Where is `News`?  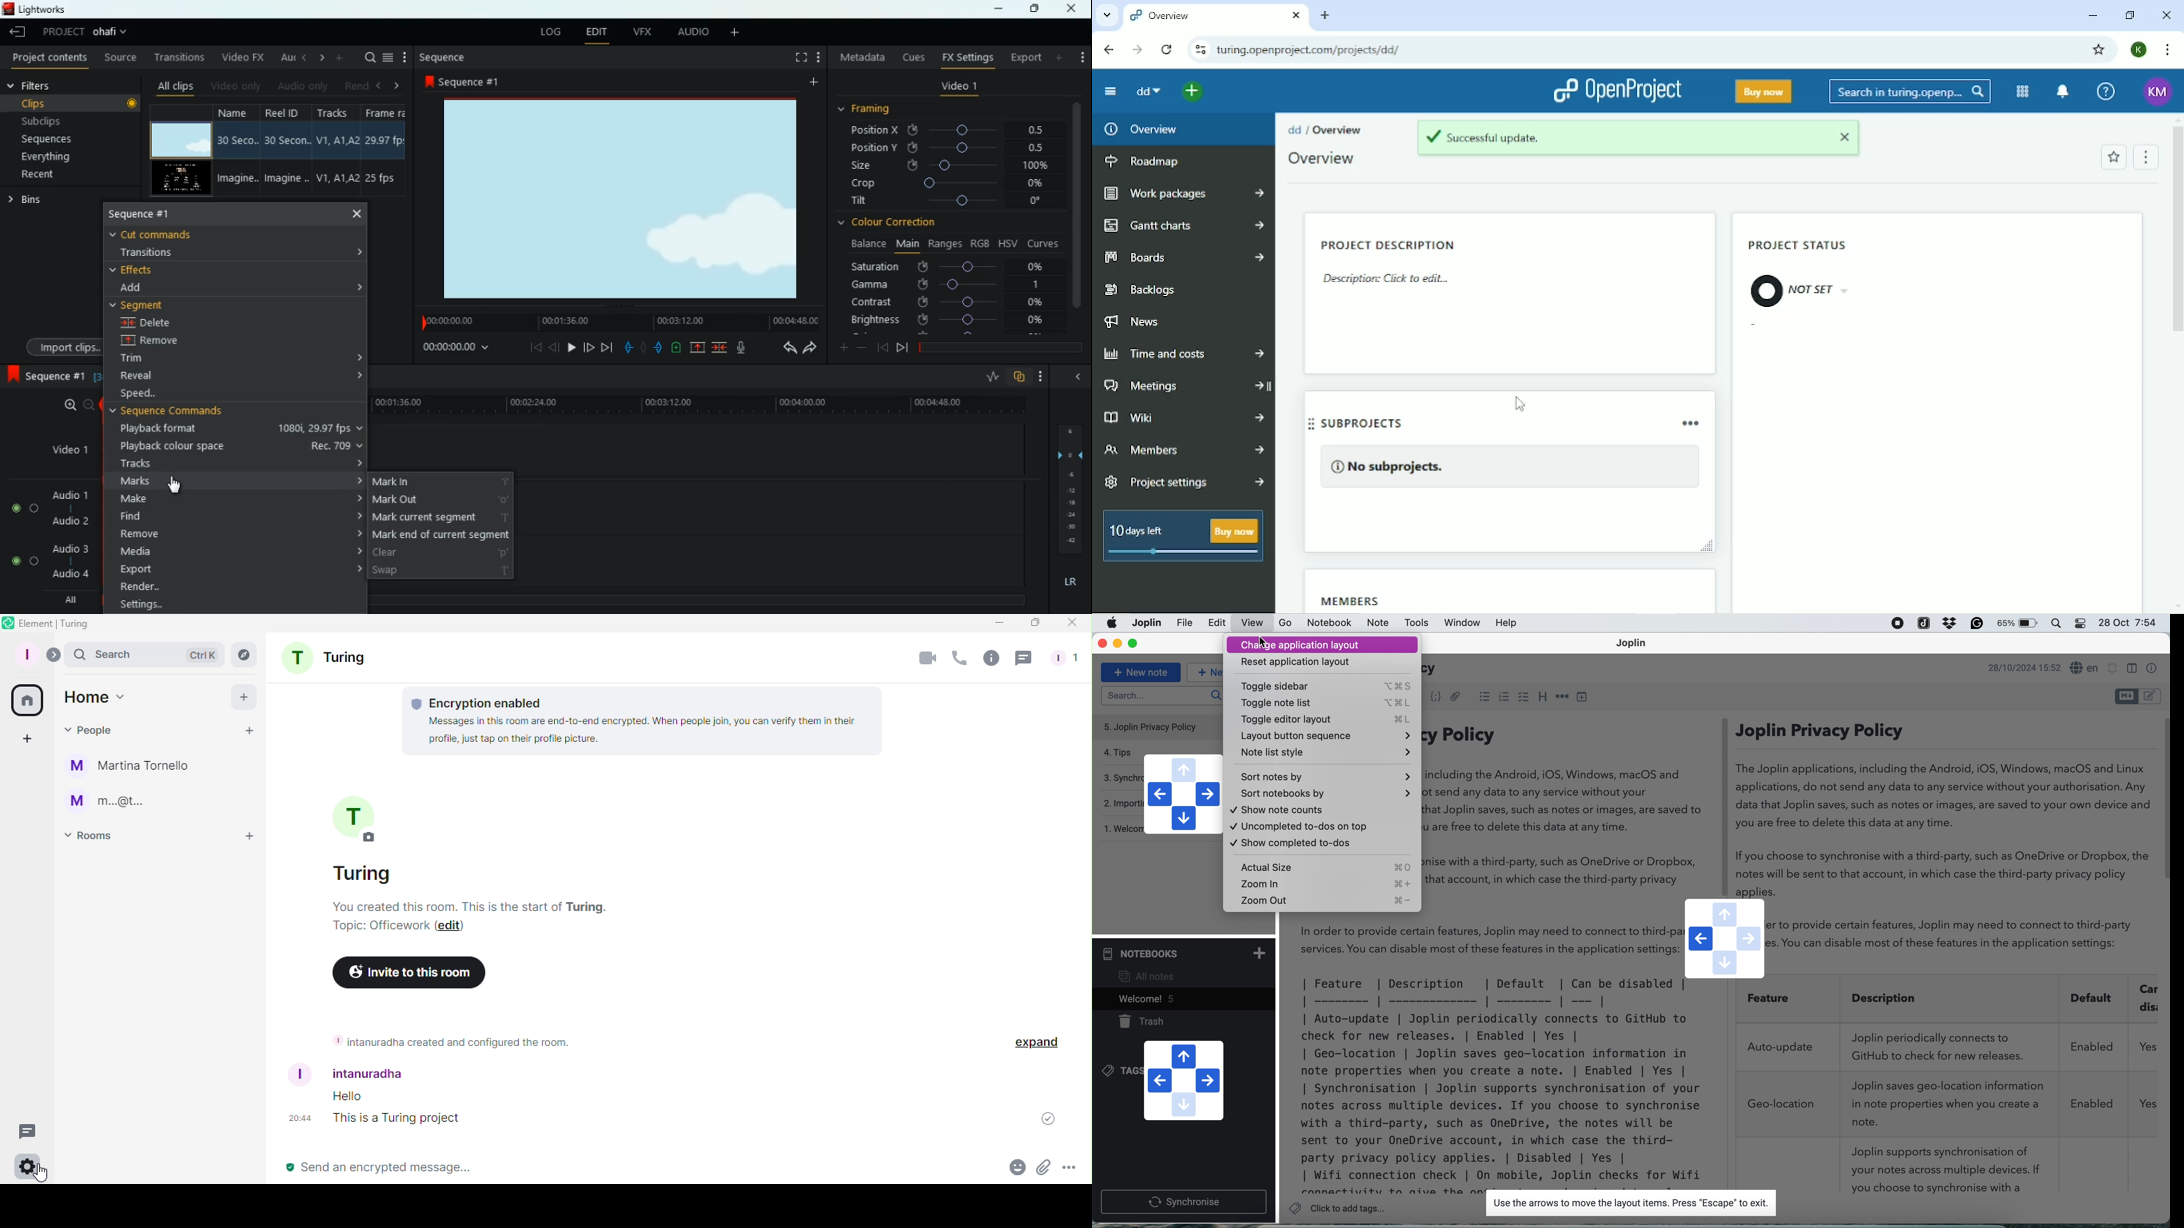 News is located at coordinates (1136, 322).